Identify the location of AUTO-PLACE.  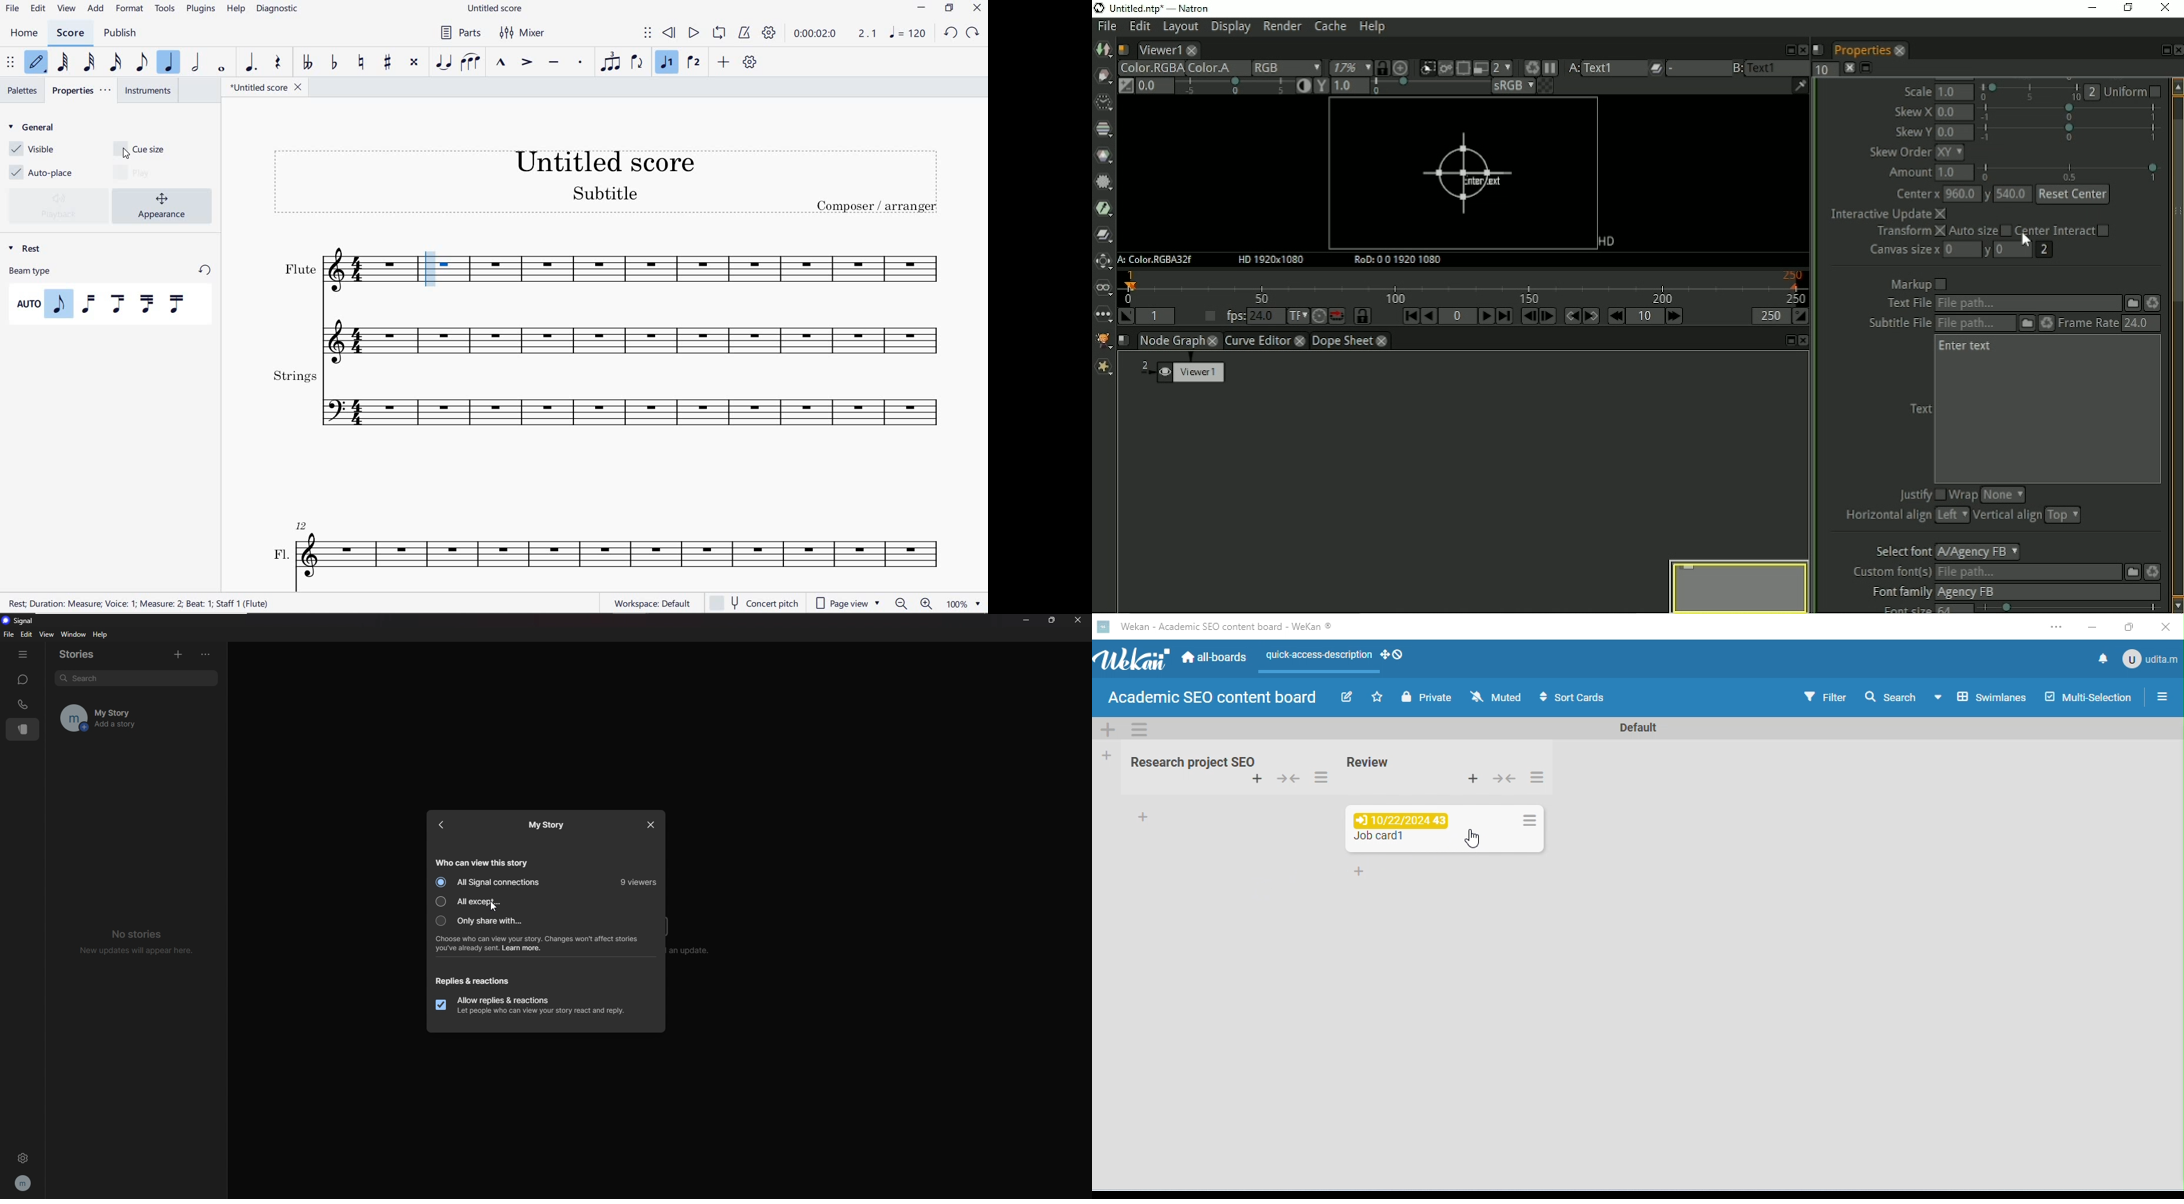
(44, 171).